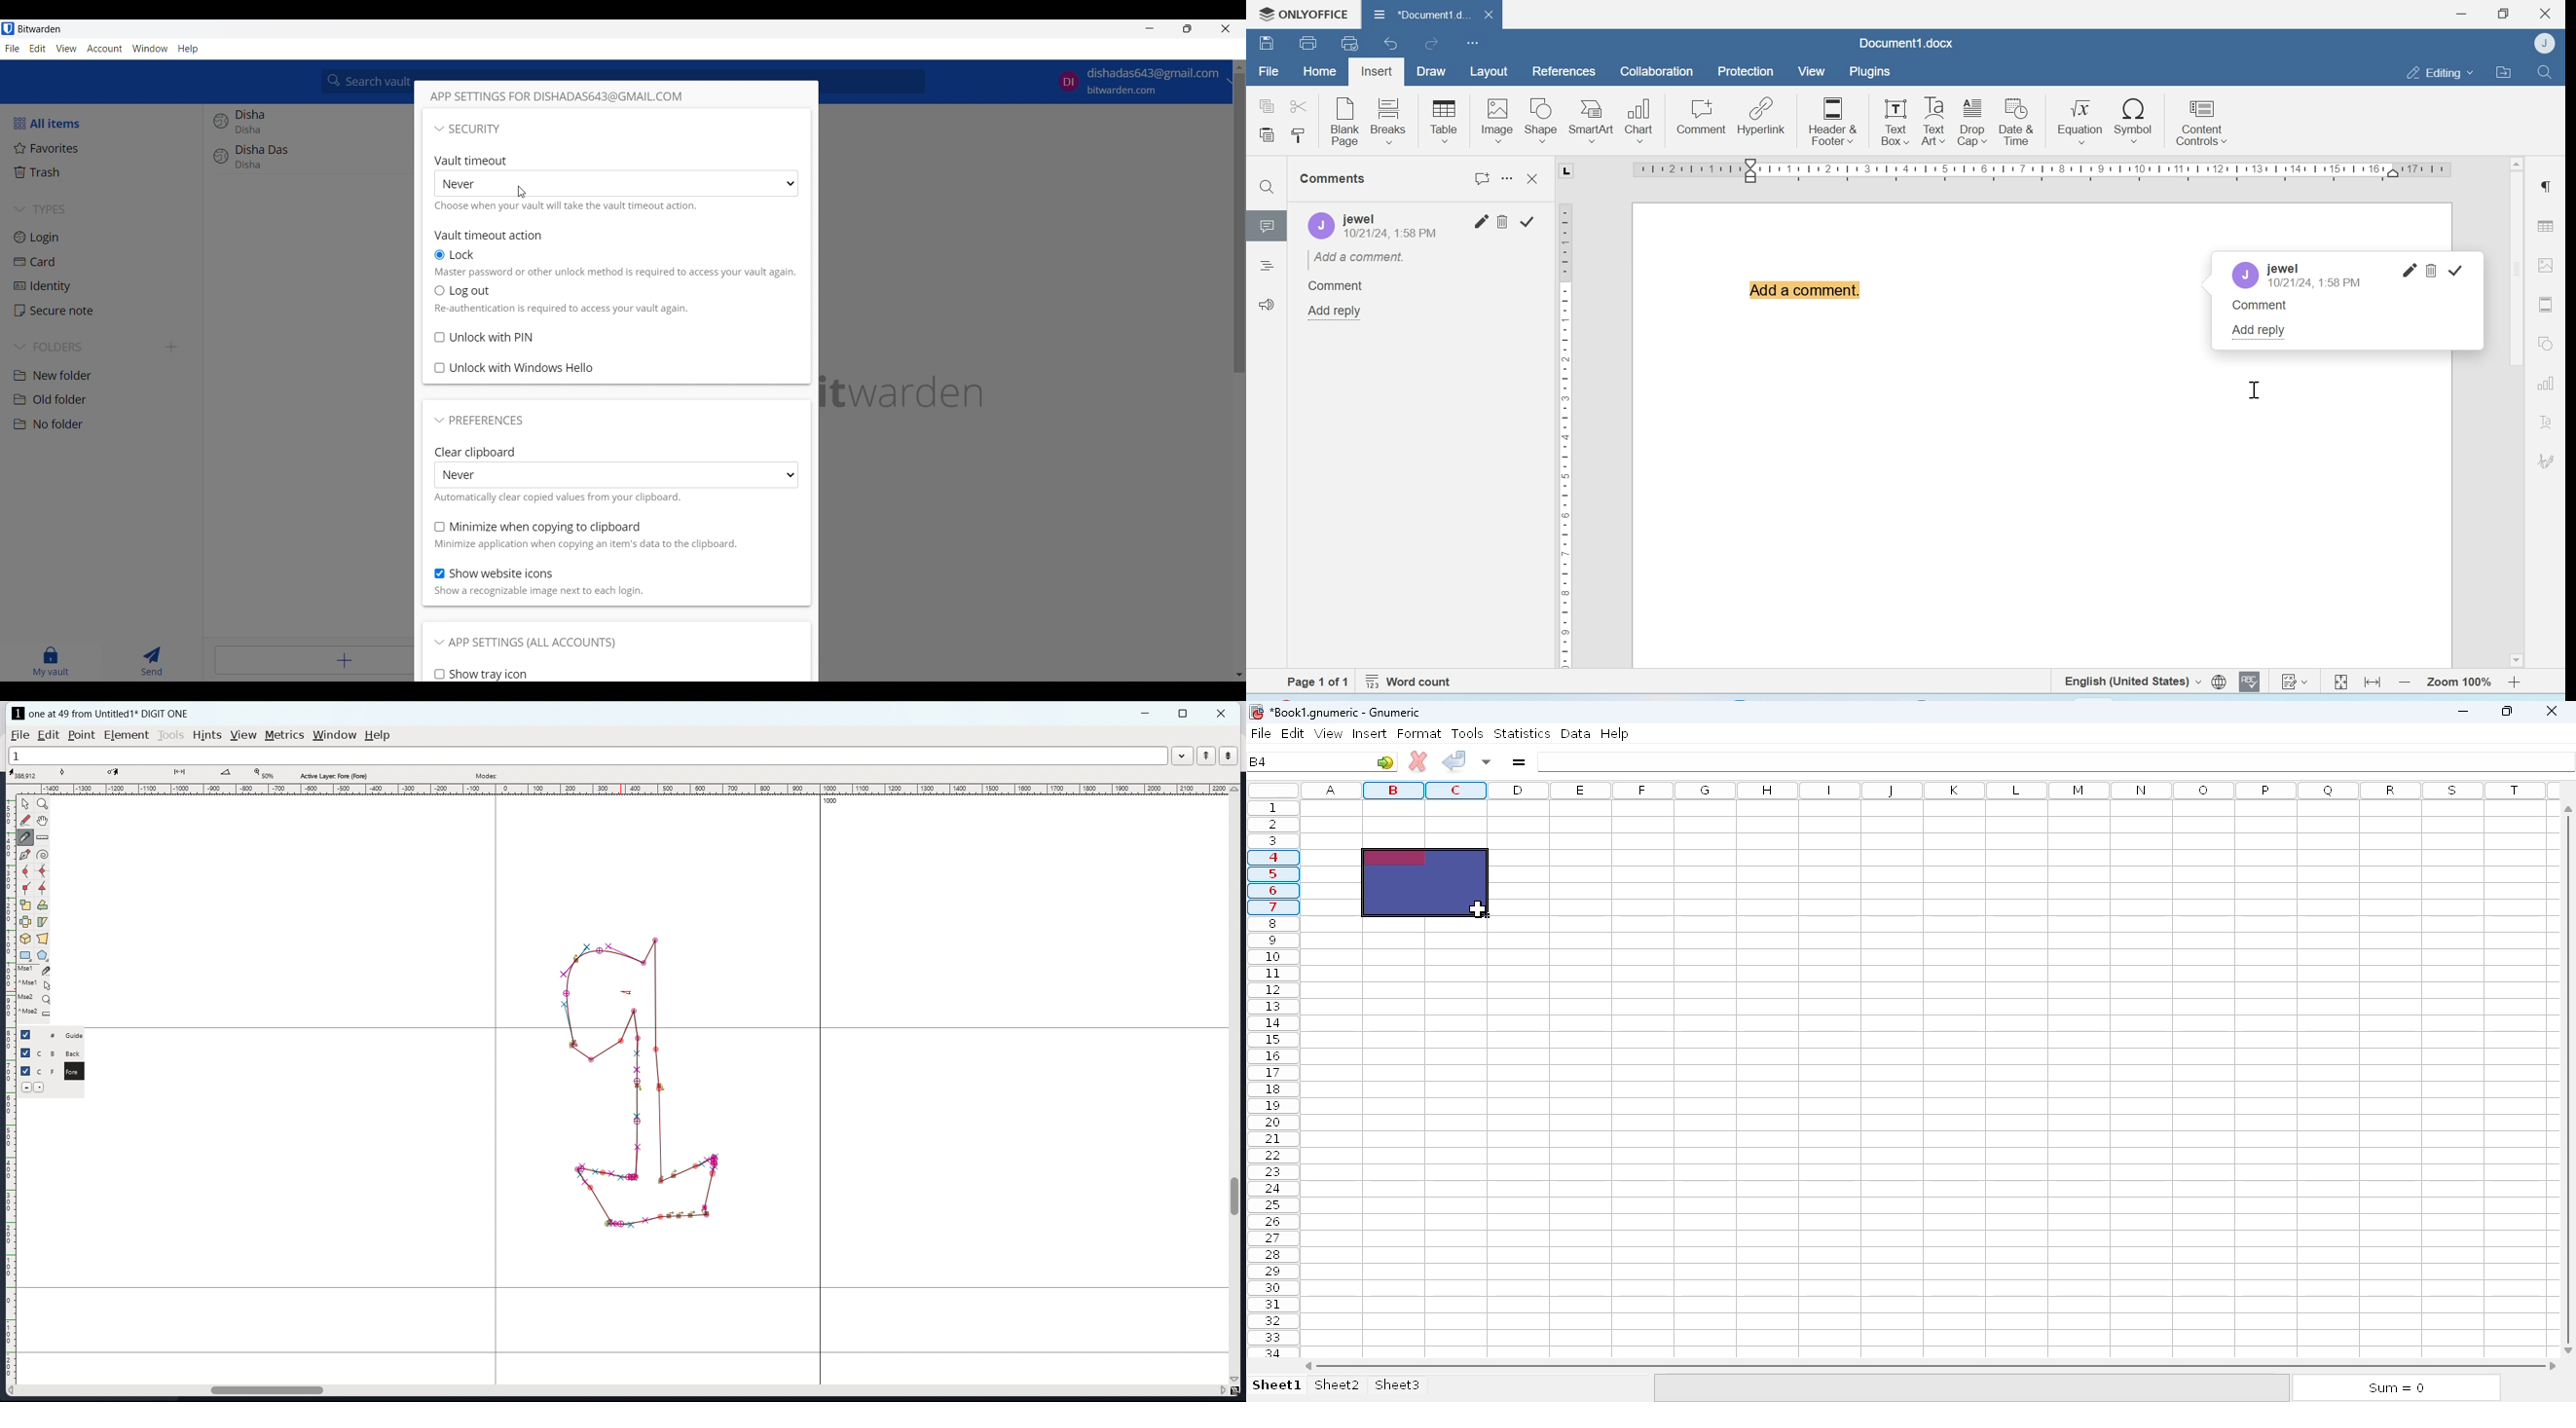  Describe the element at coordinates (1393, 236) in the screenshot. I see `date and time` at that location.